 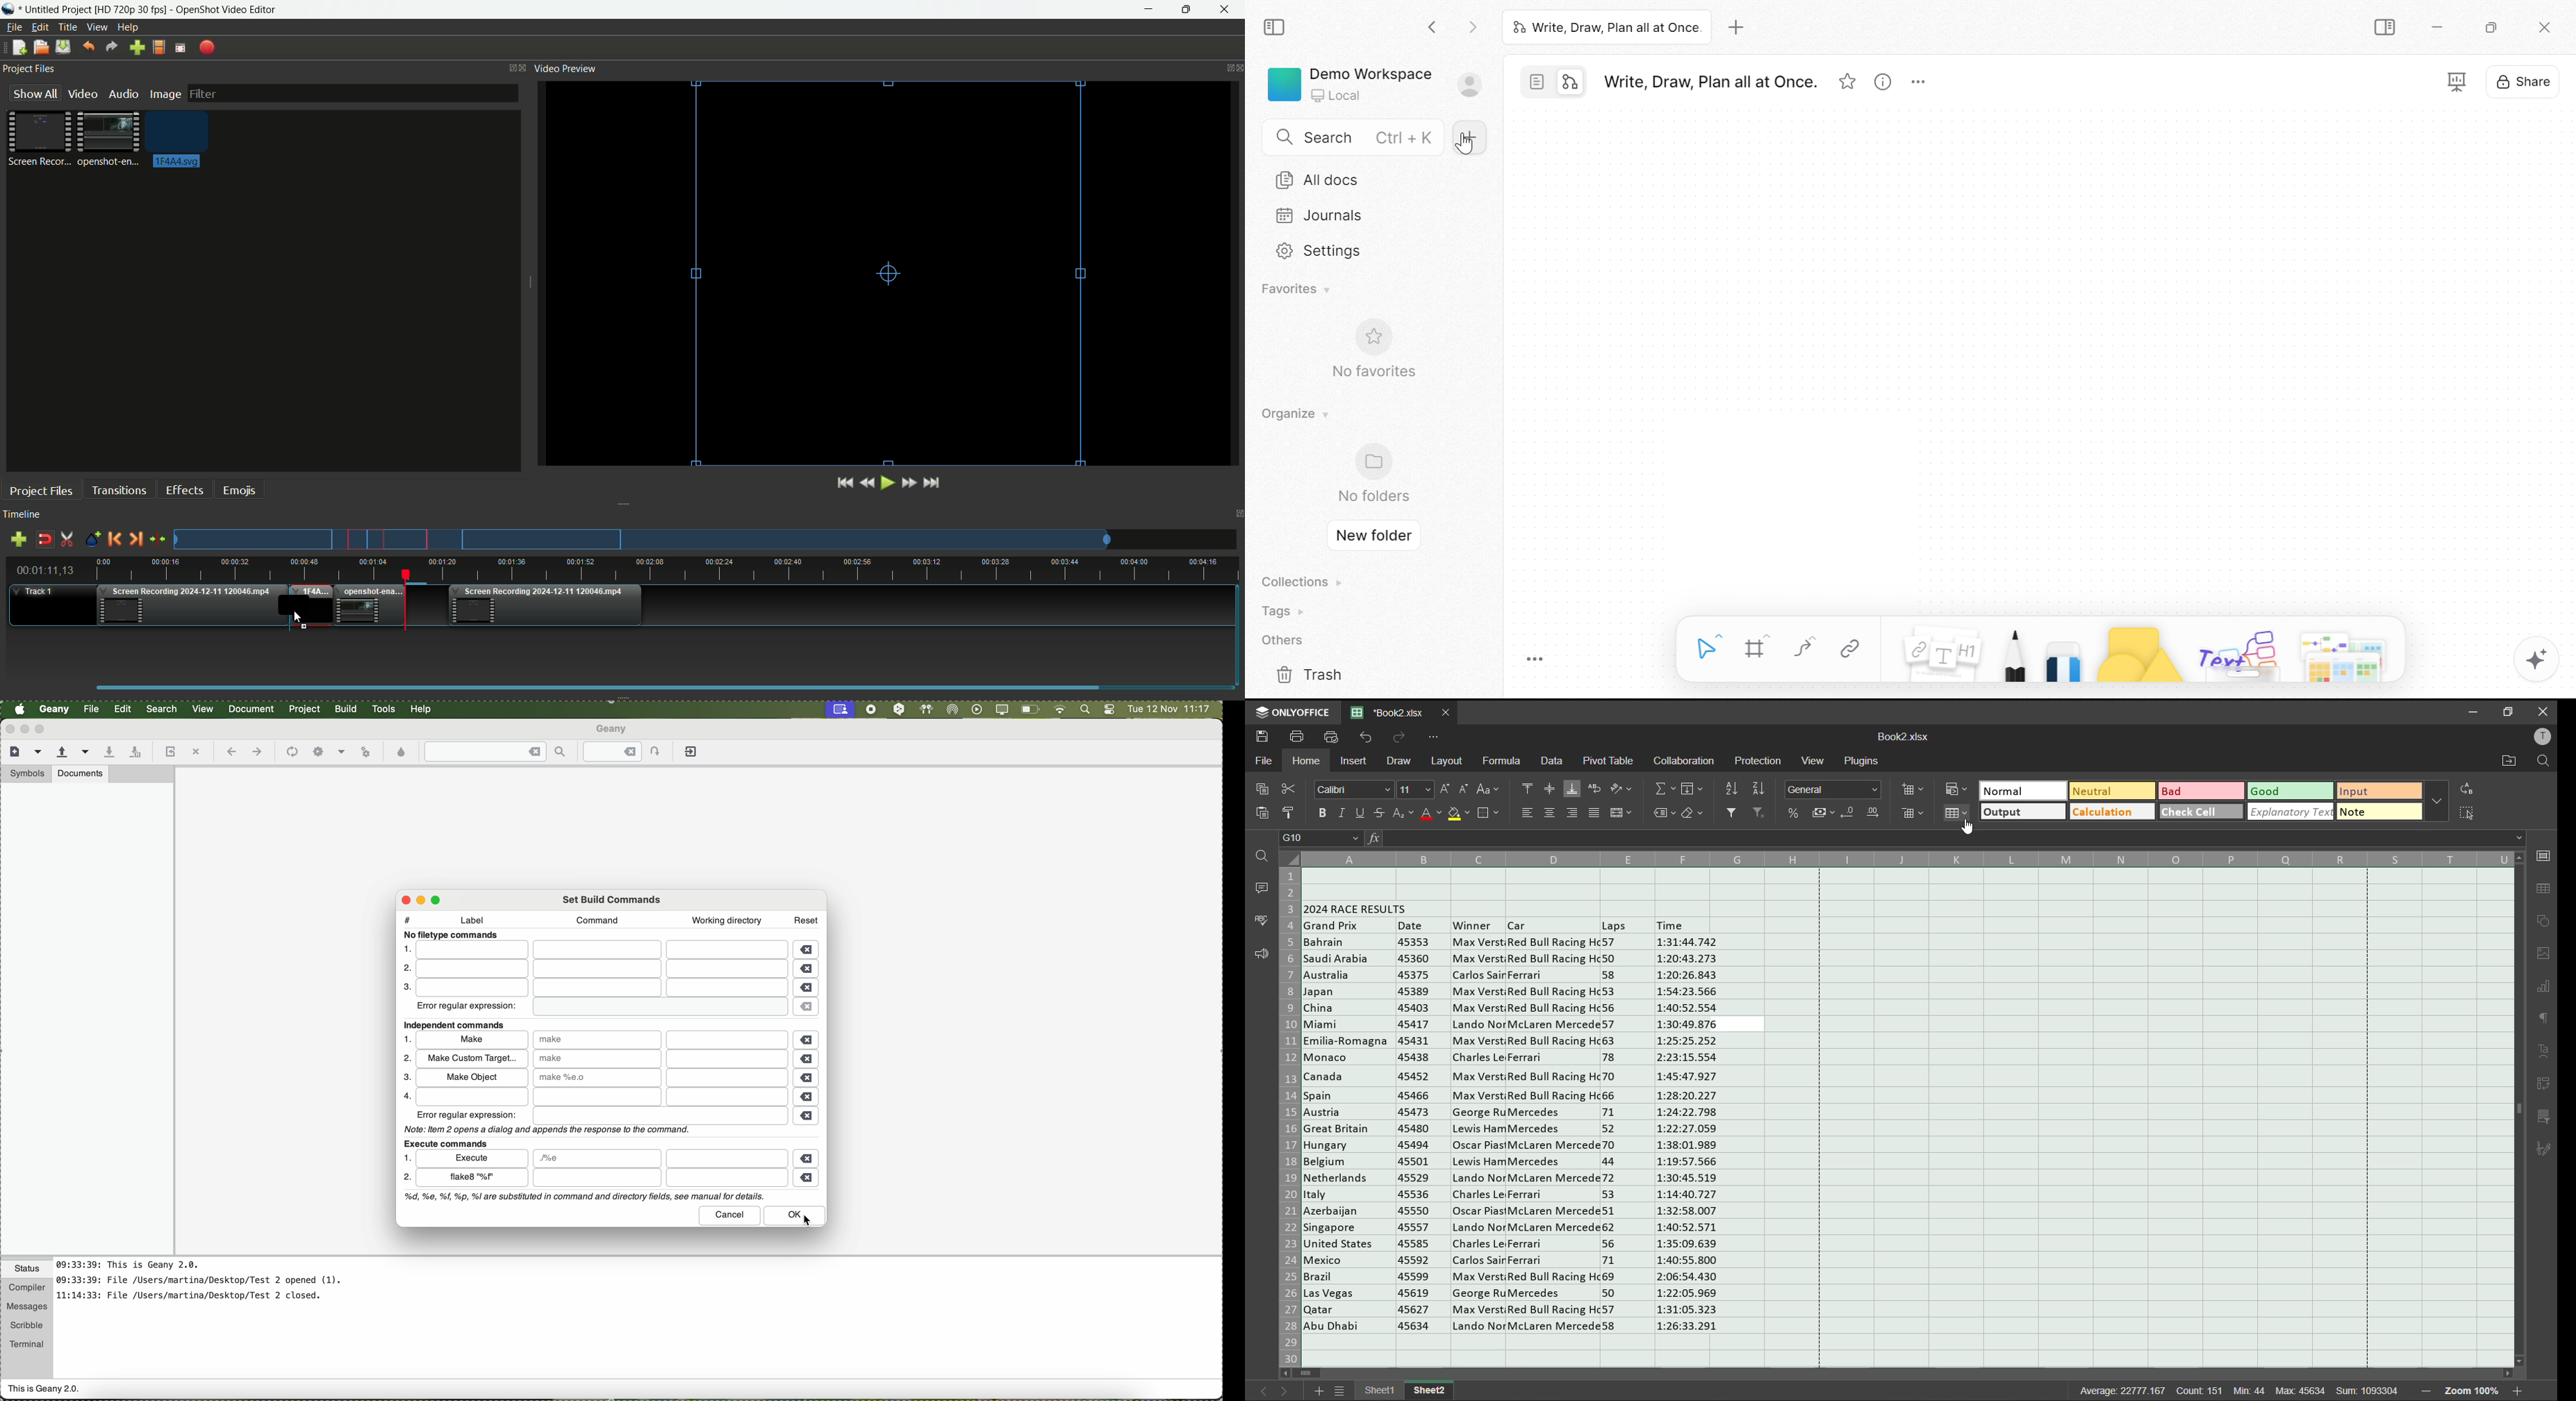 I want to click on named ranges, so click(x=1666, y=813).